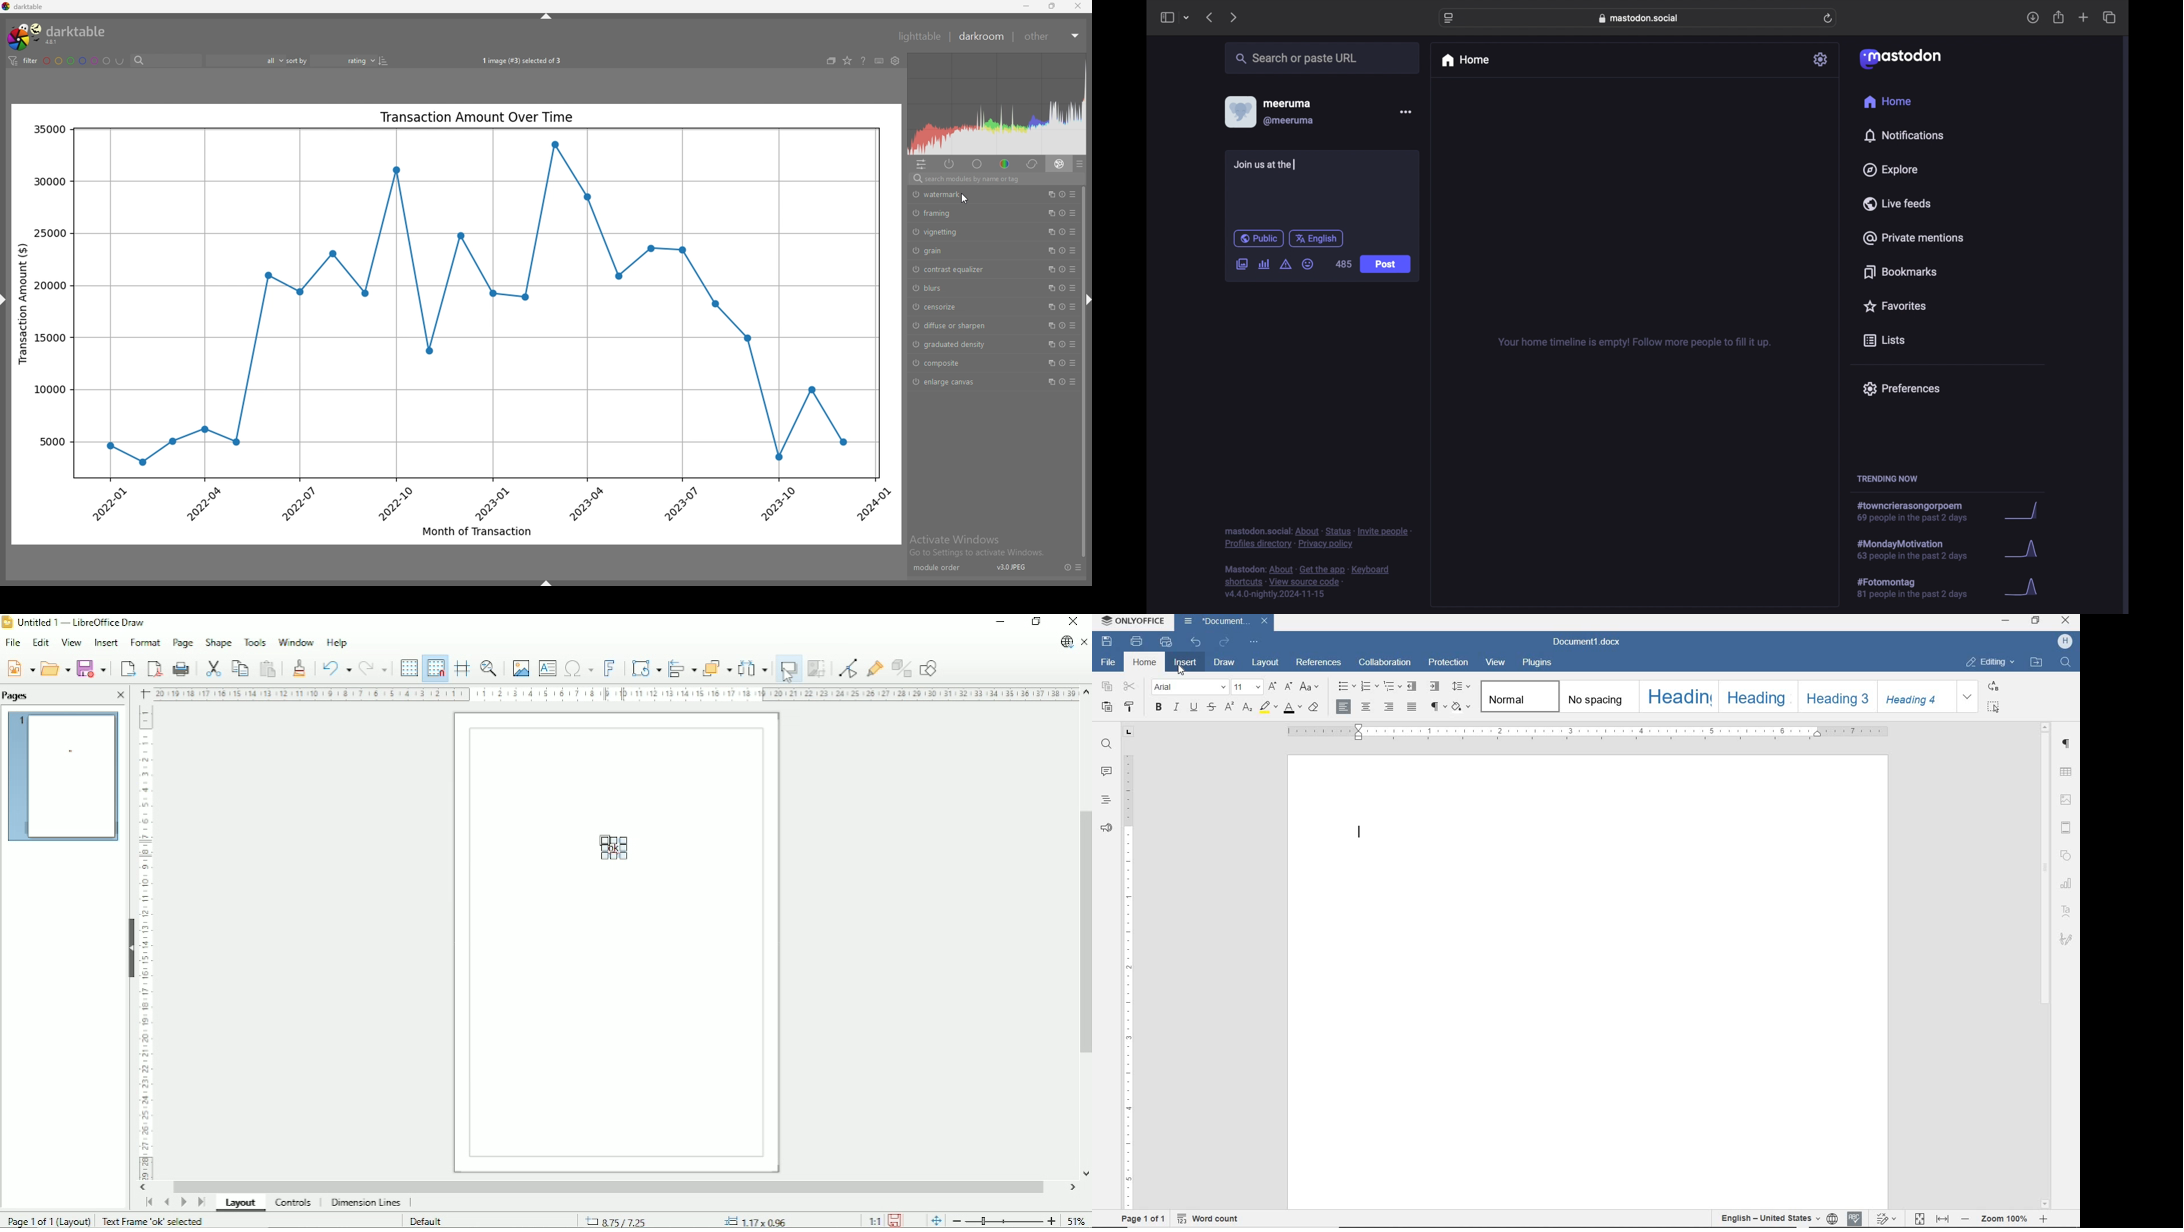 The height and width of the screenshot is (1232, 2184). Describe the element at coordinates (1898, 204) in the screenshot. I see `live feeds` at that location.